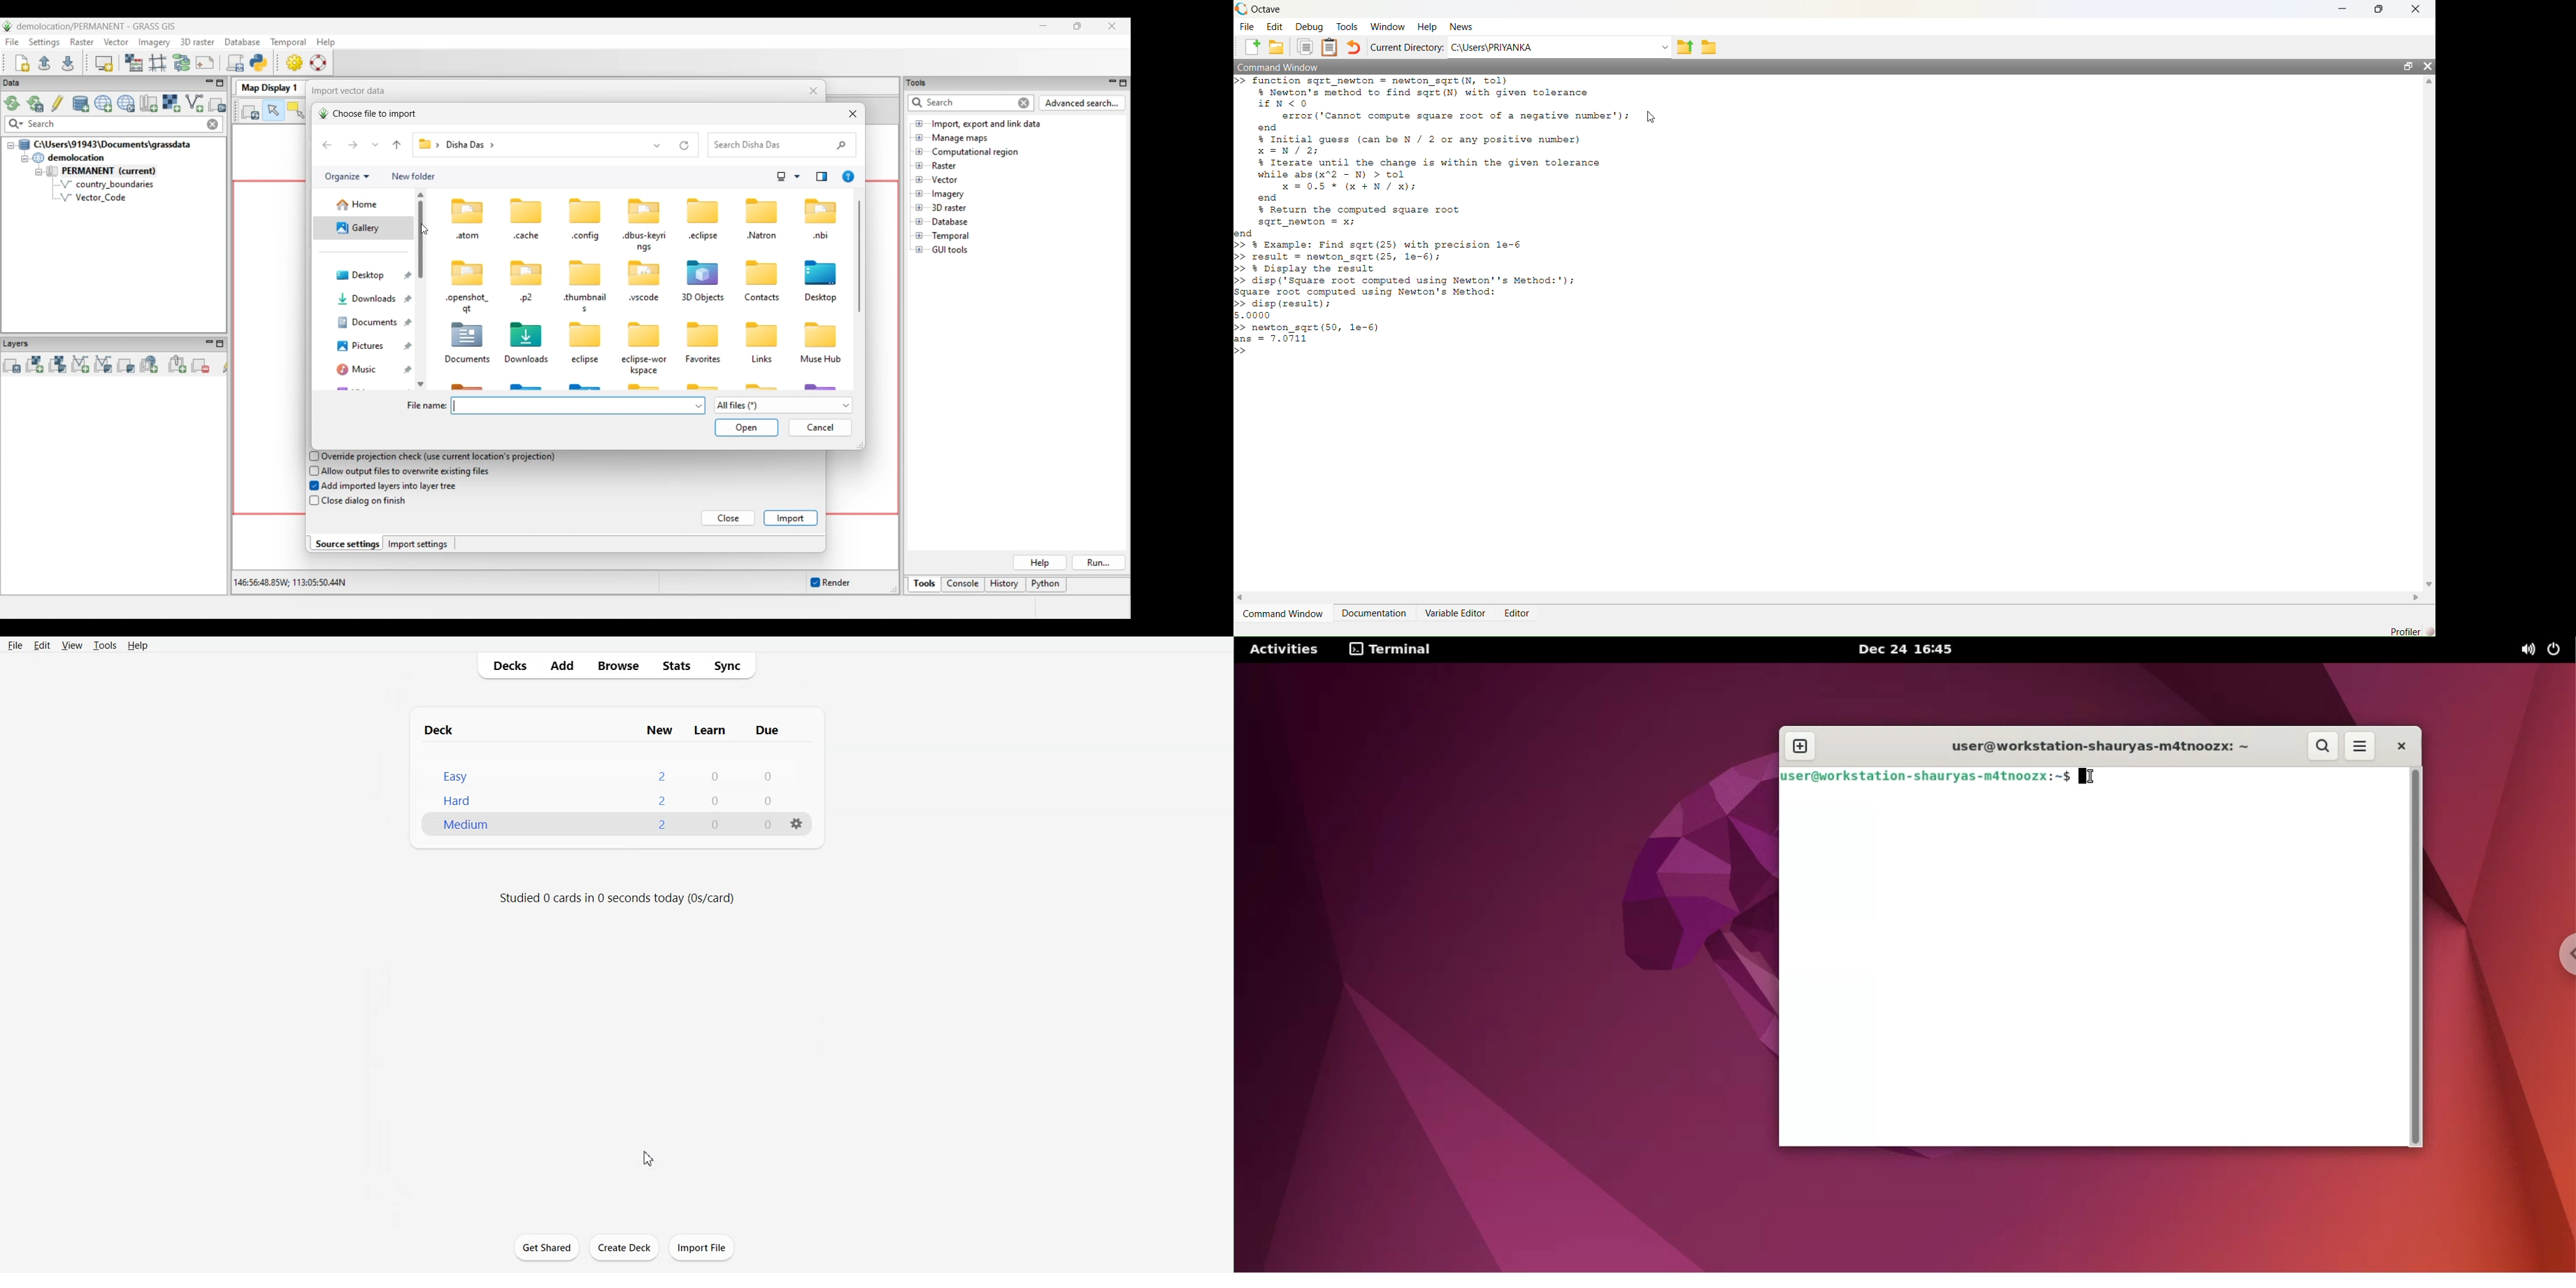 Image resolution: width=2576 pixels, height=1288 pixels. Describe the element at coordinates (702, 1247) in the screenshot. I see `Import File` at that location.